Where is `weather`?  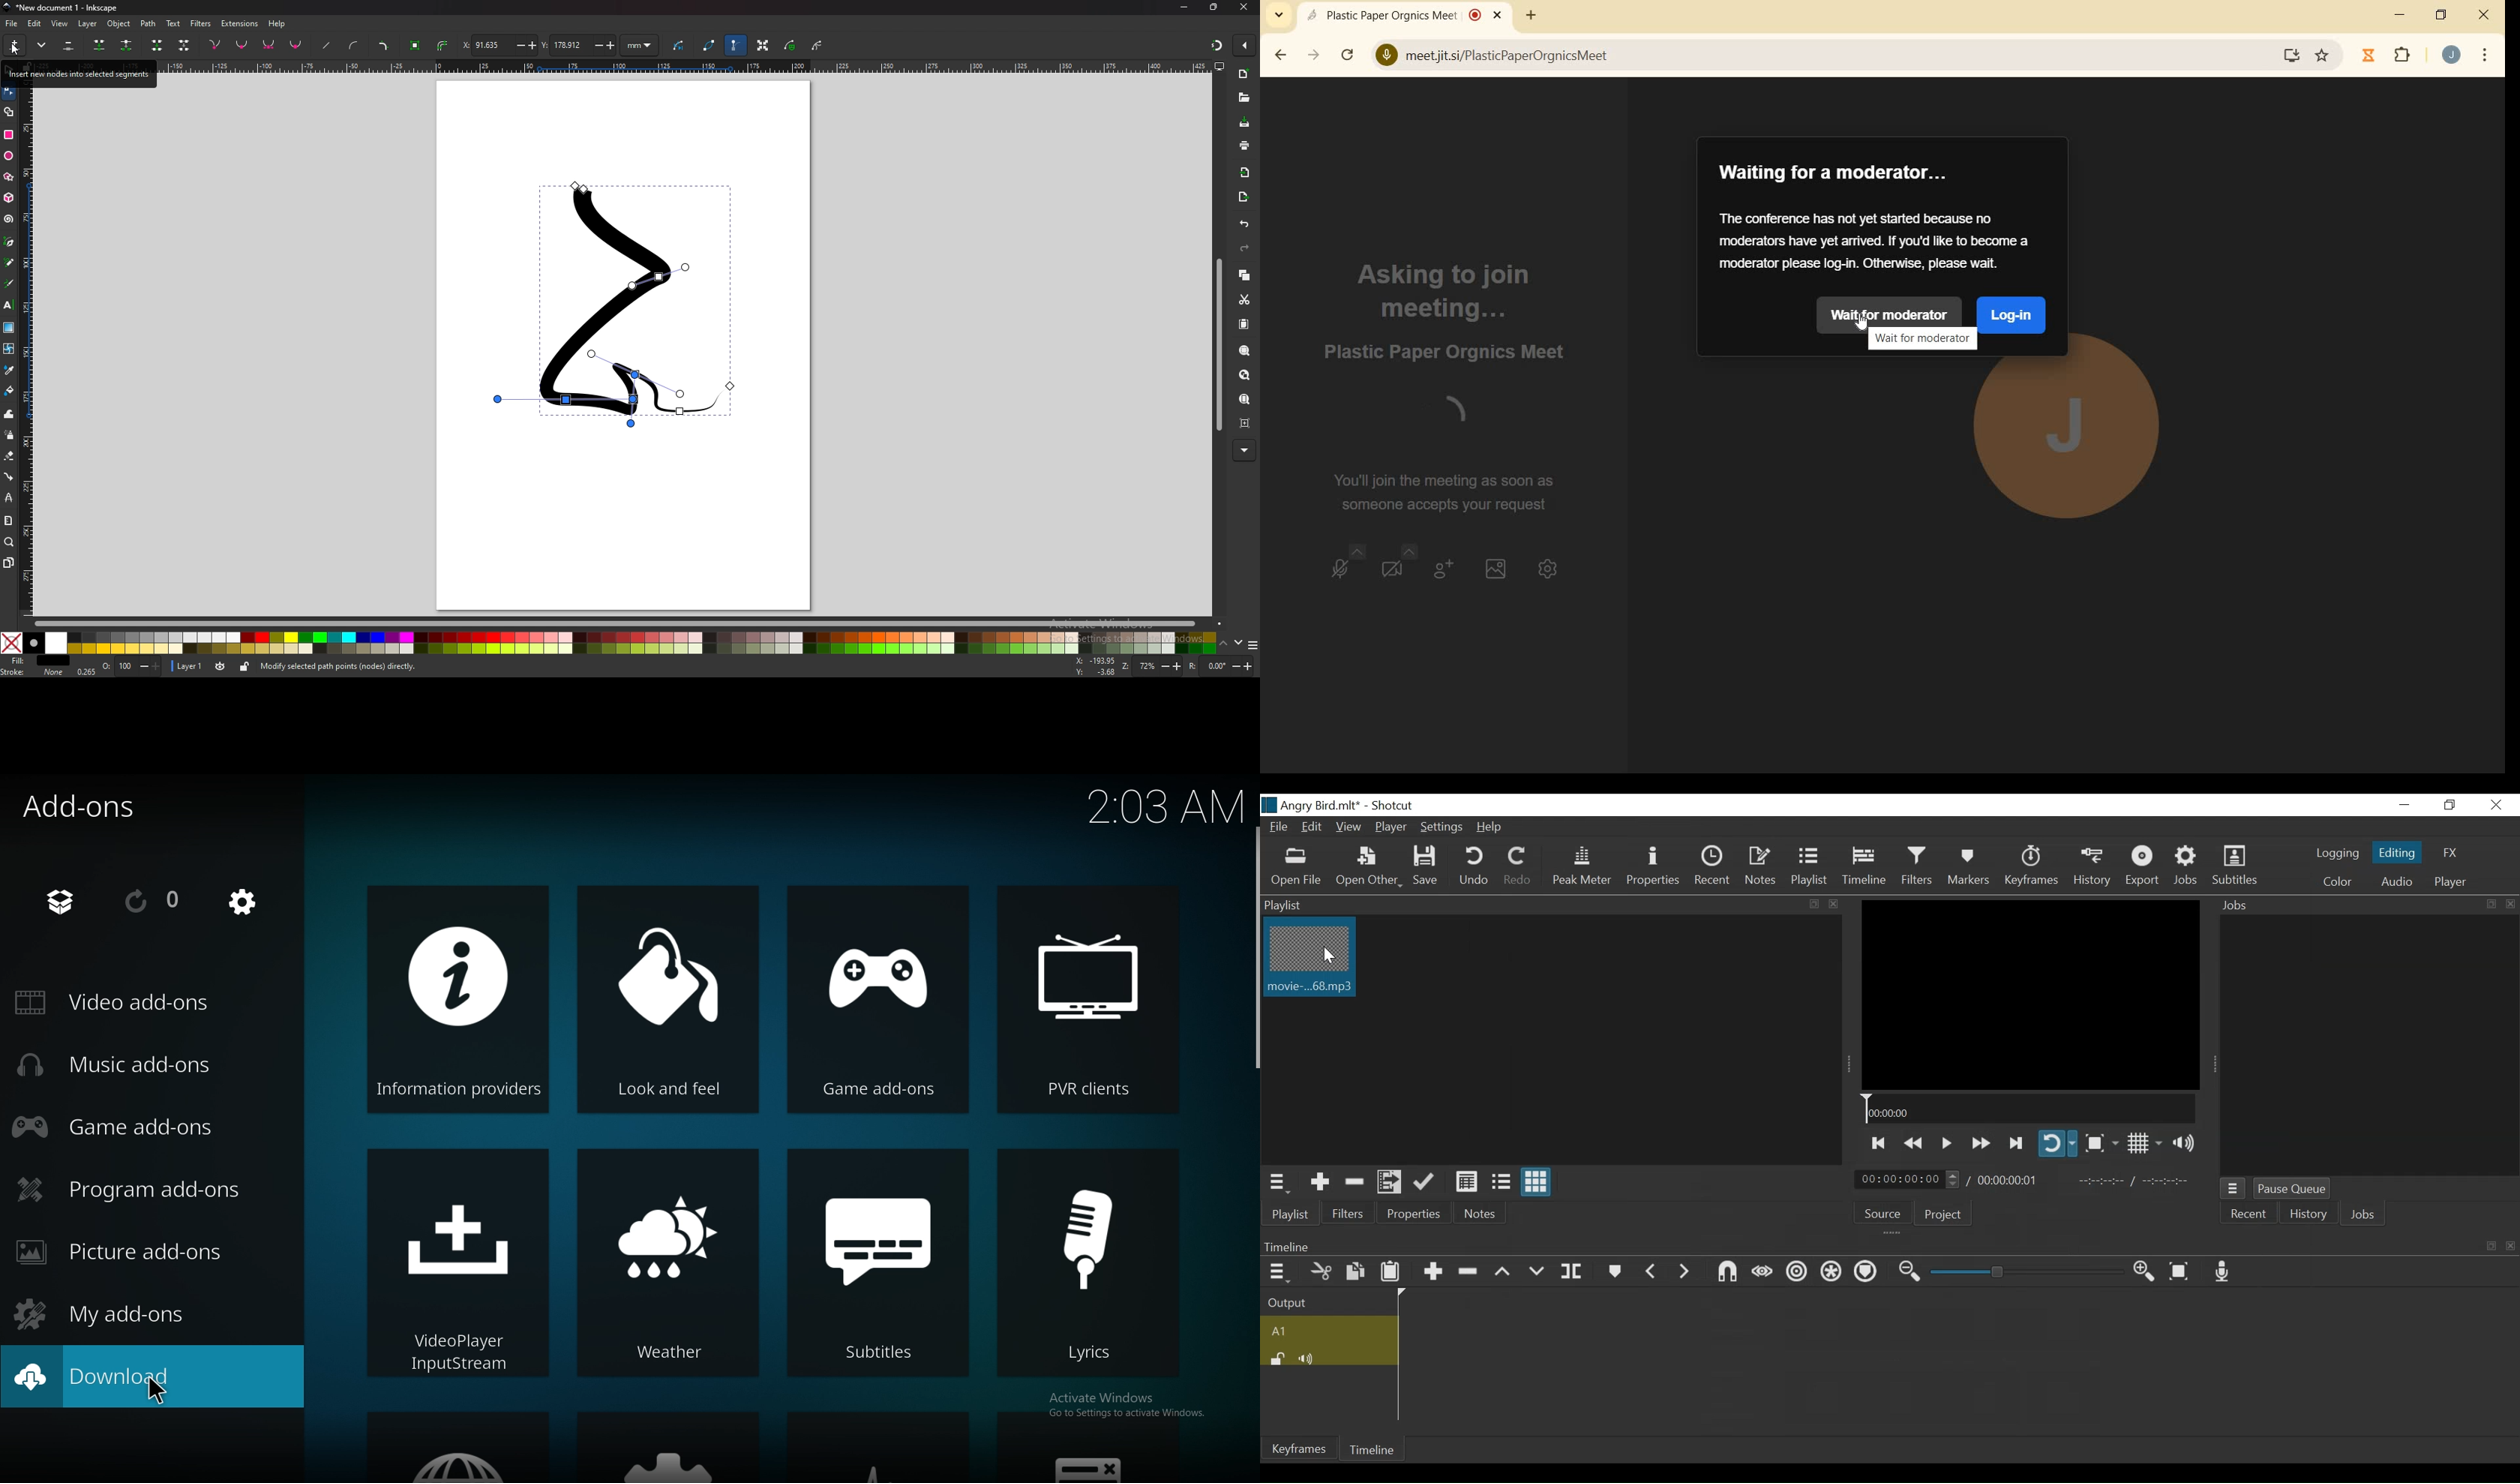
weather is located at coordinates (668, 1260).